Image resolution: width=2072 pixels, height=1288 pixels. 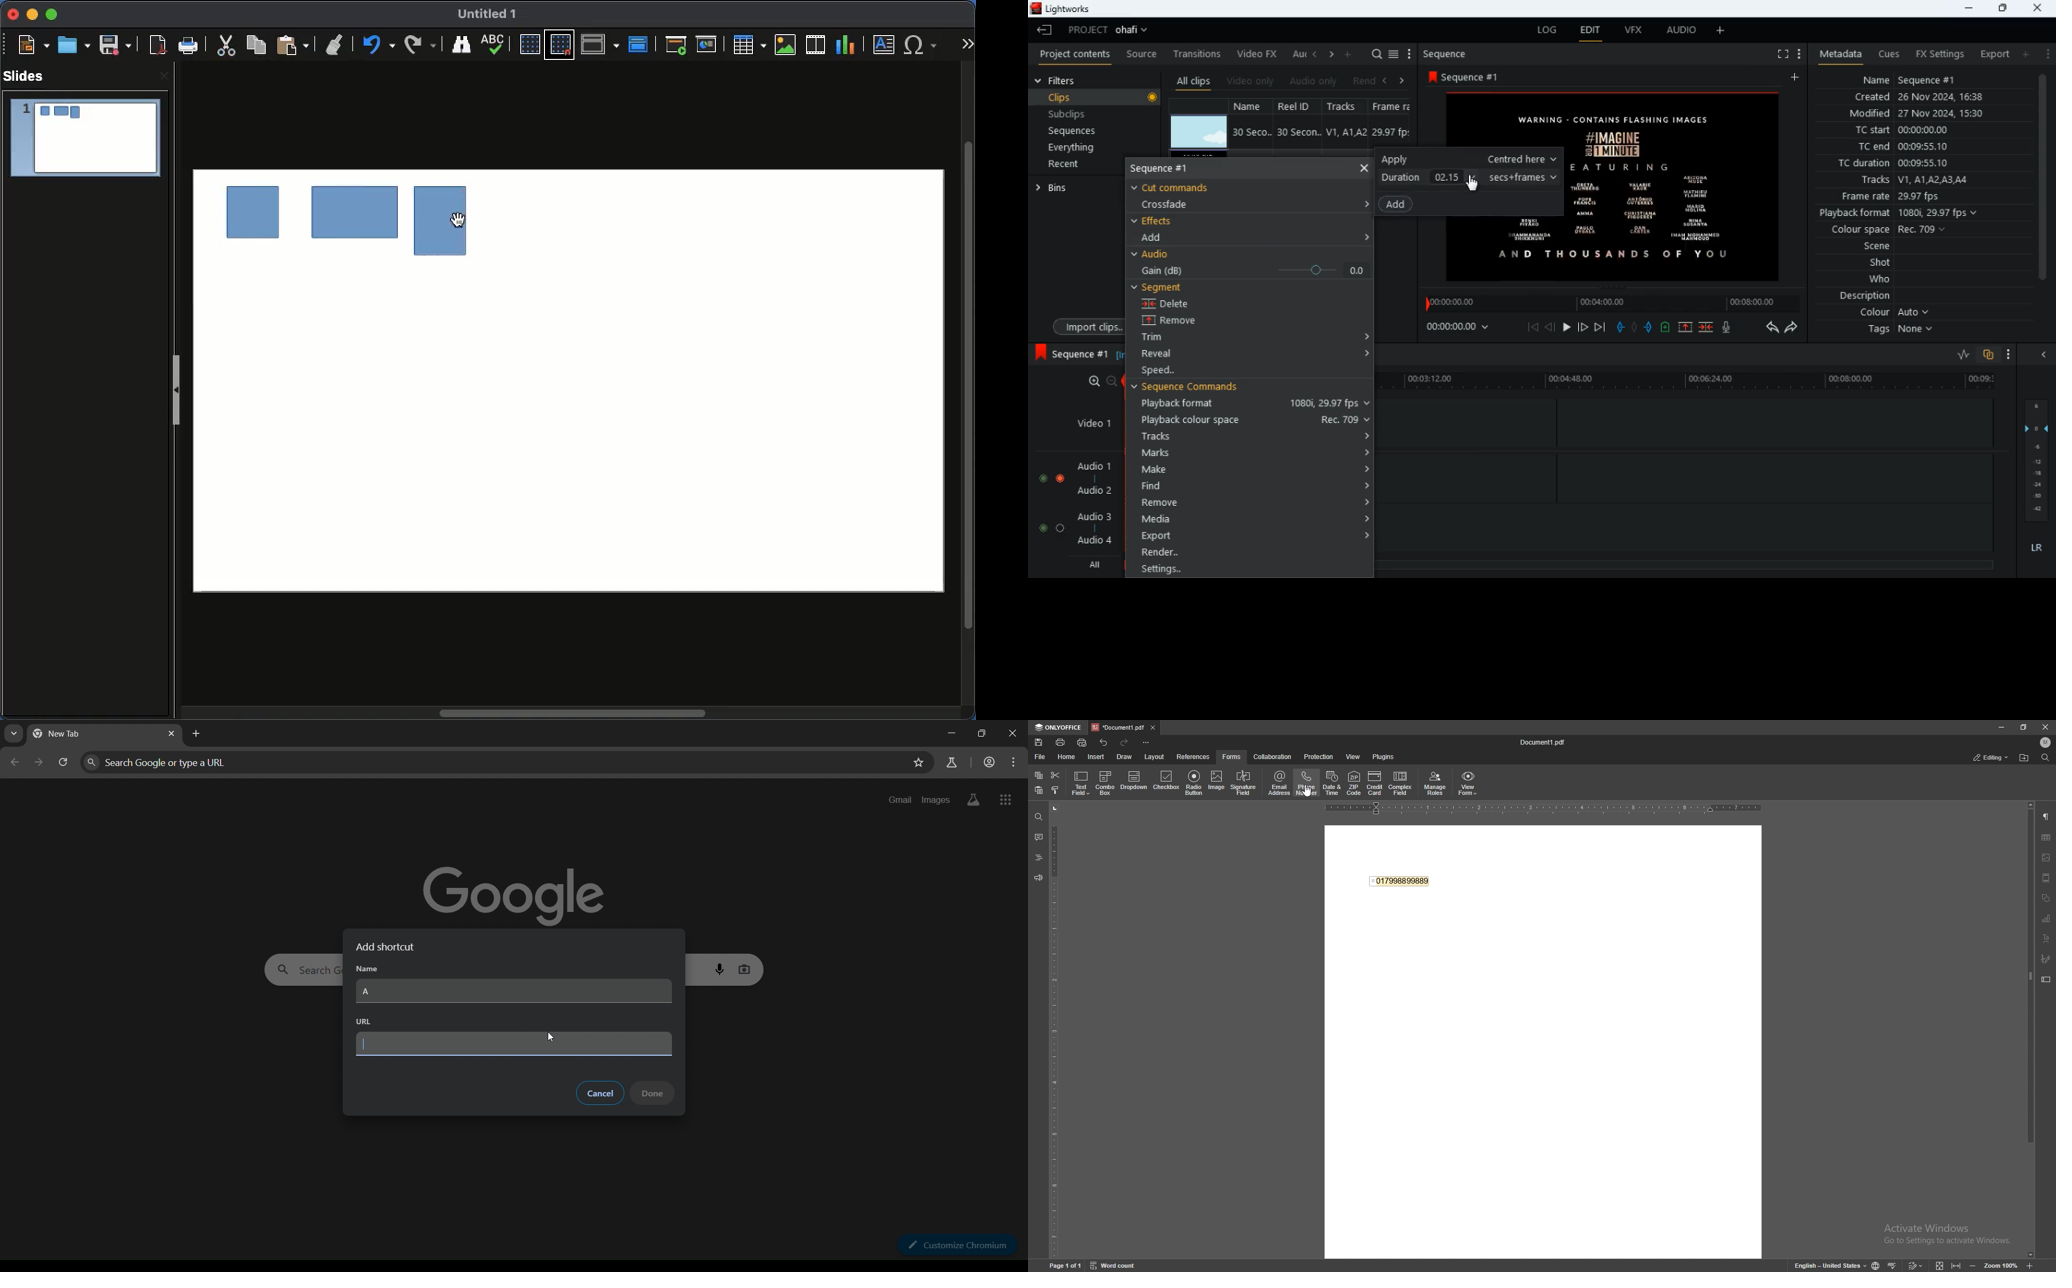 I want to click on render, so click(x=1254, y=553).